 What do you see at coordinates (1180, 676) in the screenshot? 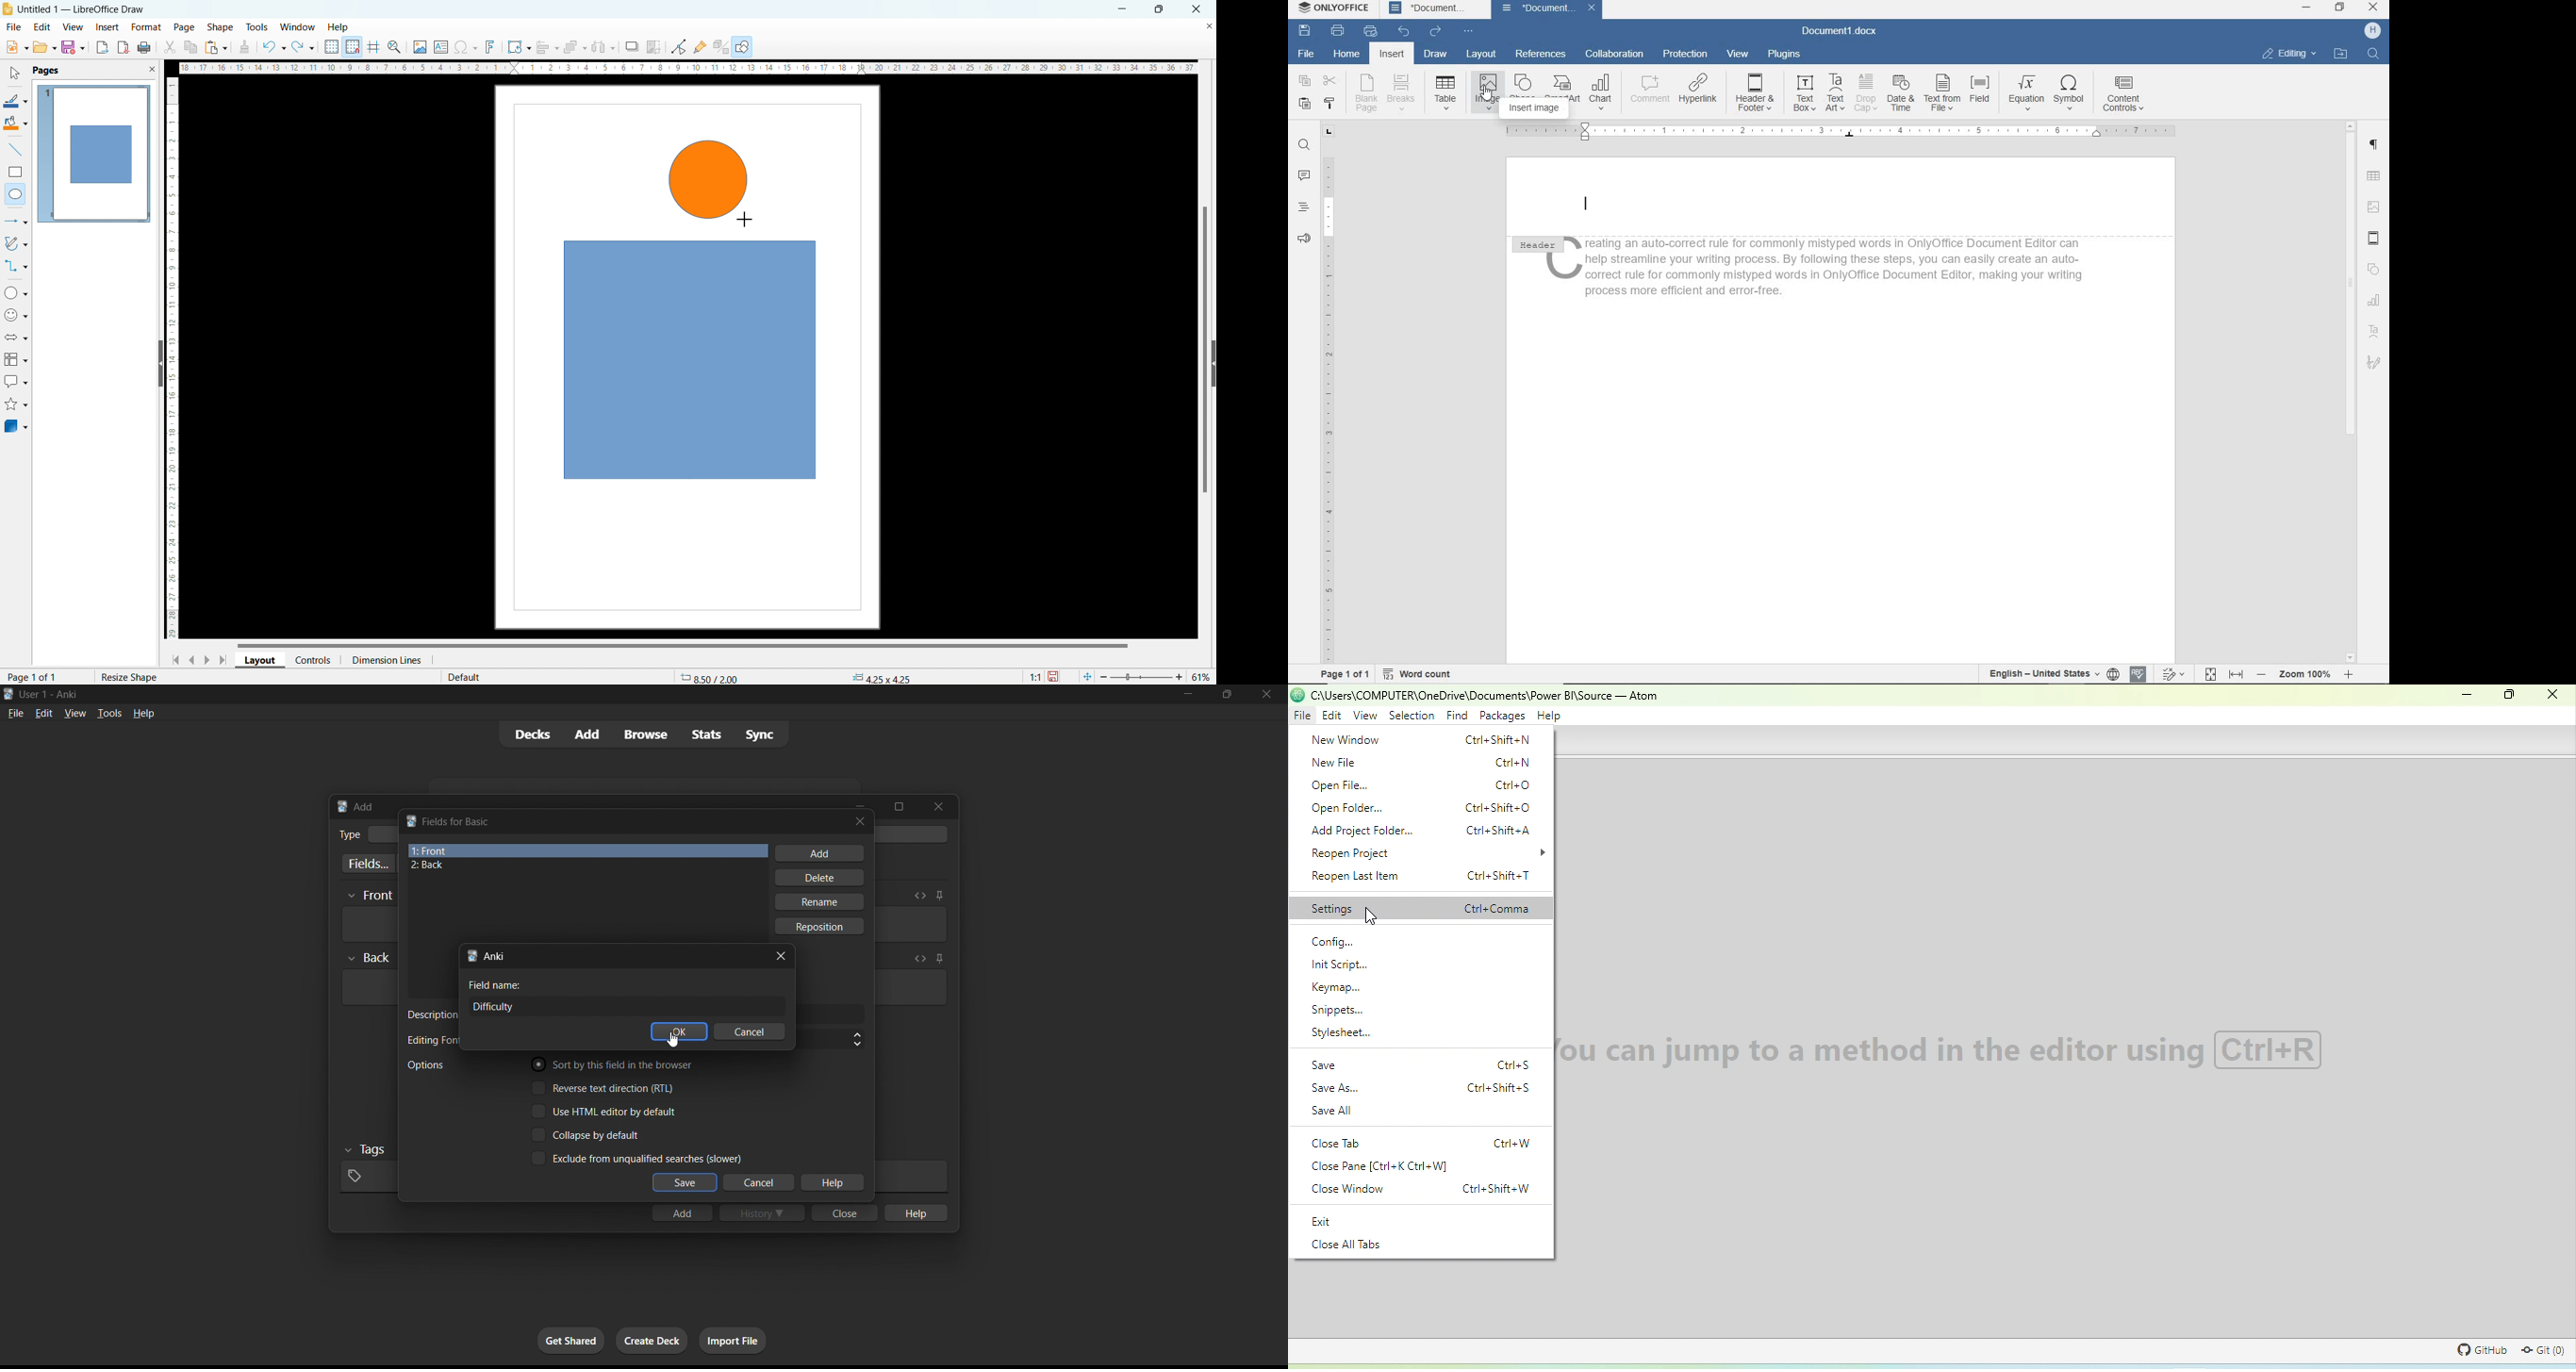
I see `zoom in` at bounding box center [1180, 676].